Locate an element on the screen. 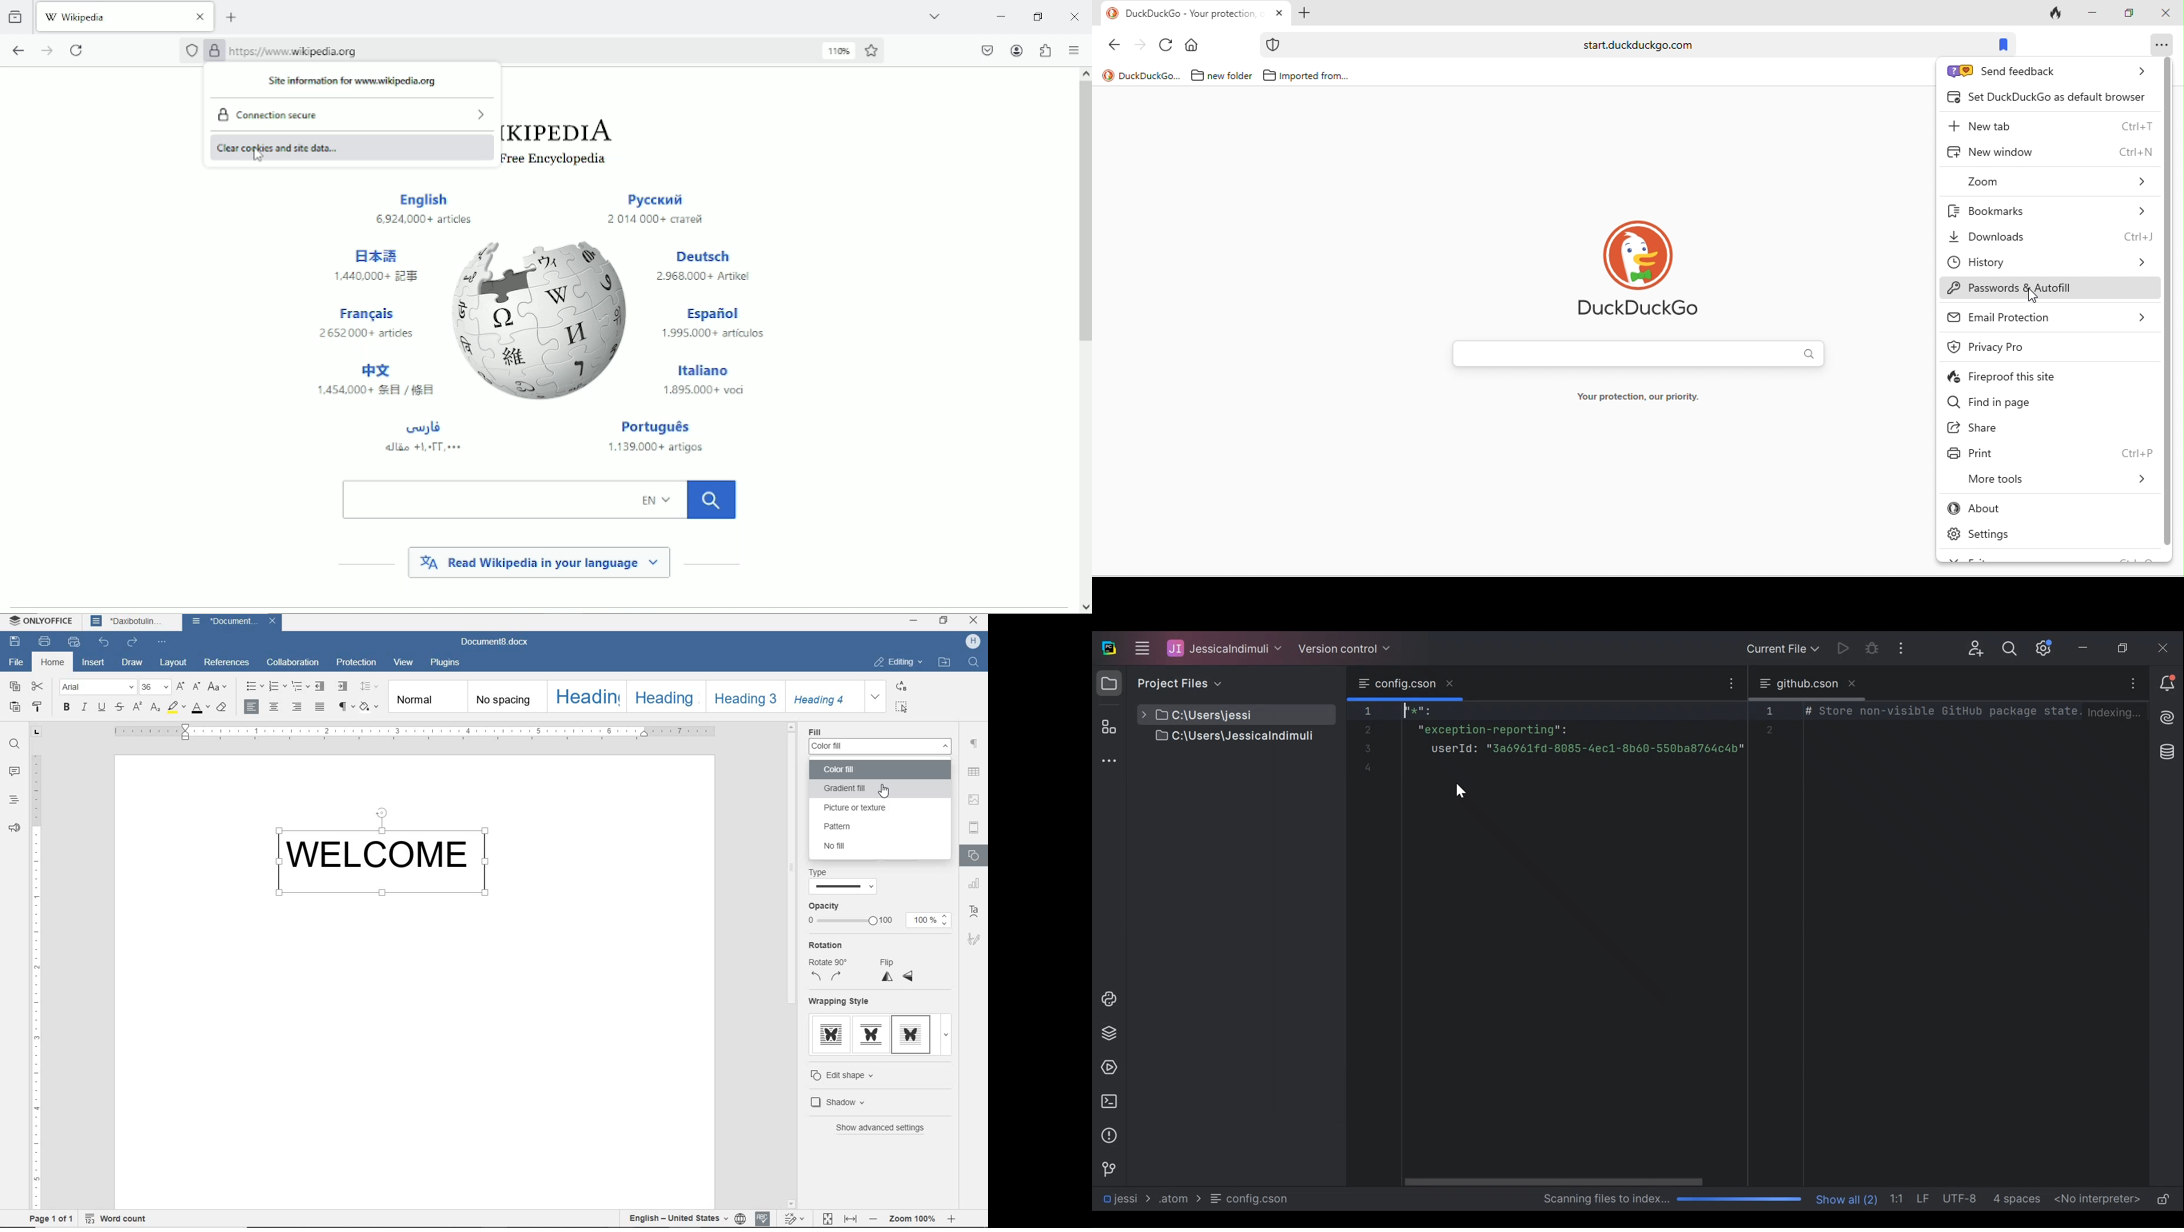 This screenshot has width=2184, height=1232. CHANGE CASE is located at coordinates (218, 687).